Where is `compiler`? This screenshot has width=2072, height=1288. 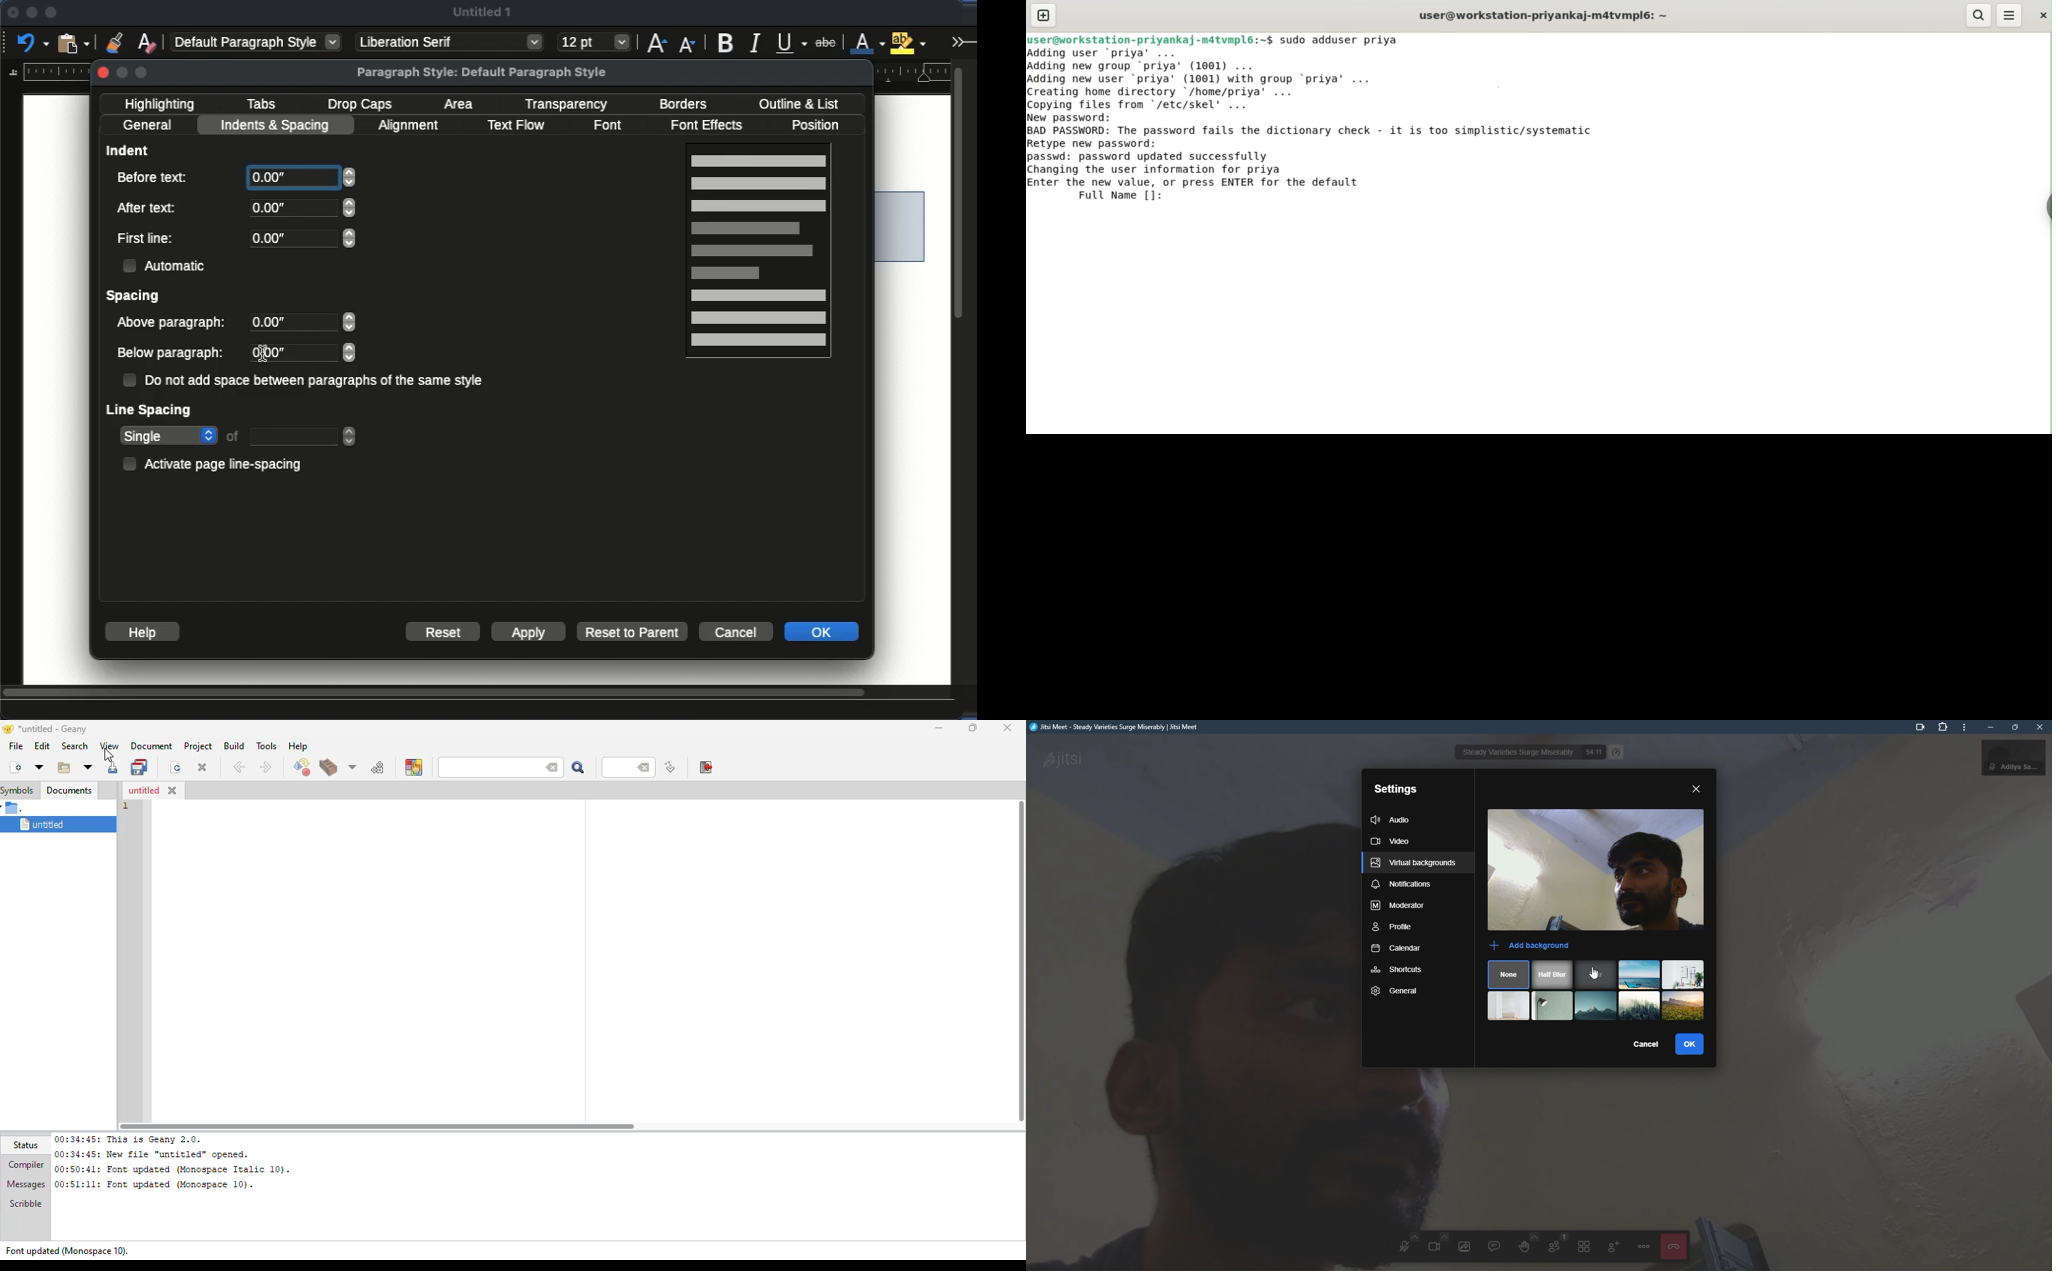
compiler is located at coordinates (26, 1165).